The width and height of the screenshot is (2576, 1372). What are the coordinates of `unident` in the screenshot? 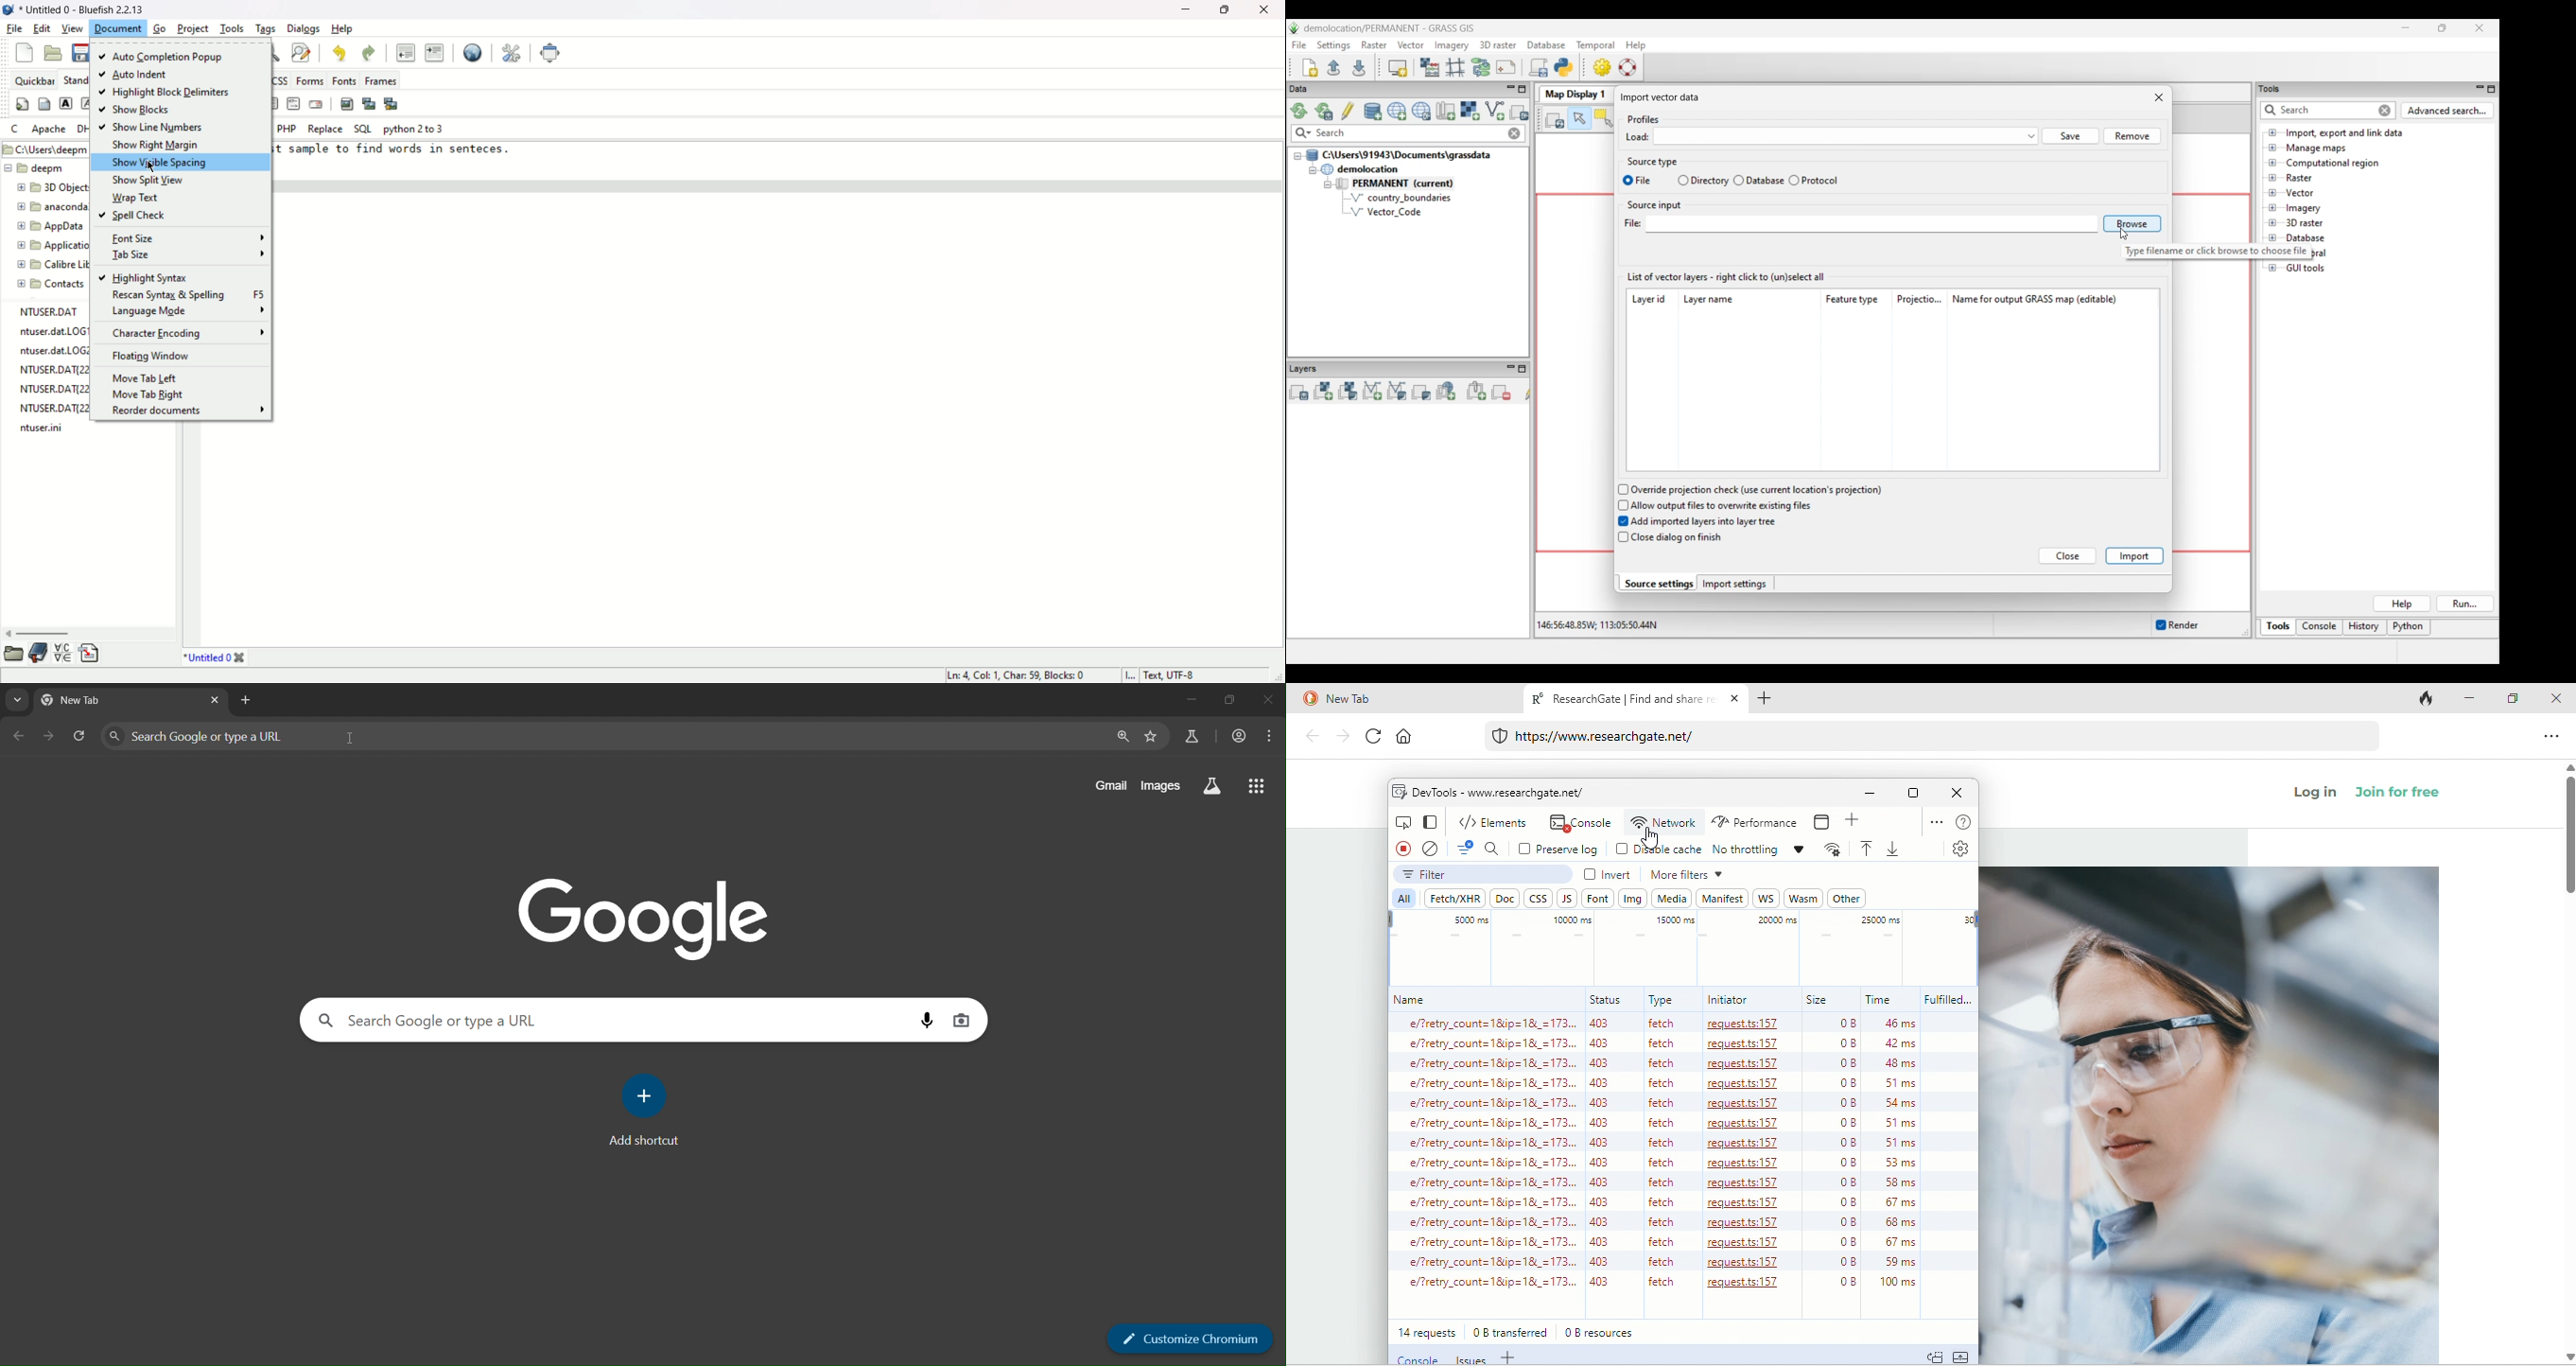 It's located at (406, 52).